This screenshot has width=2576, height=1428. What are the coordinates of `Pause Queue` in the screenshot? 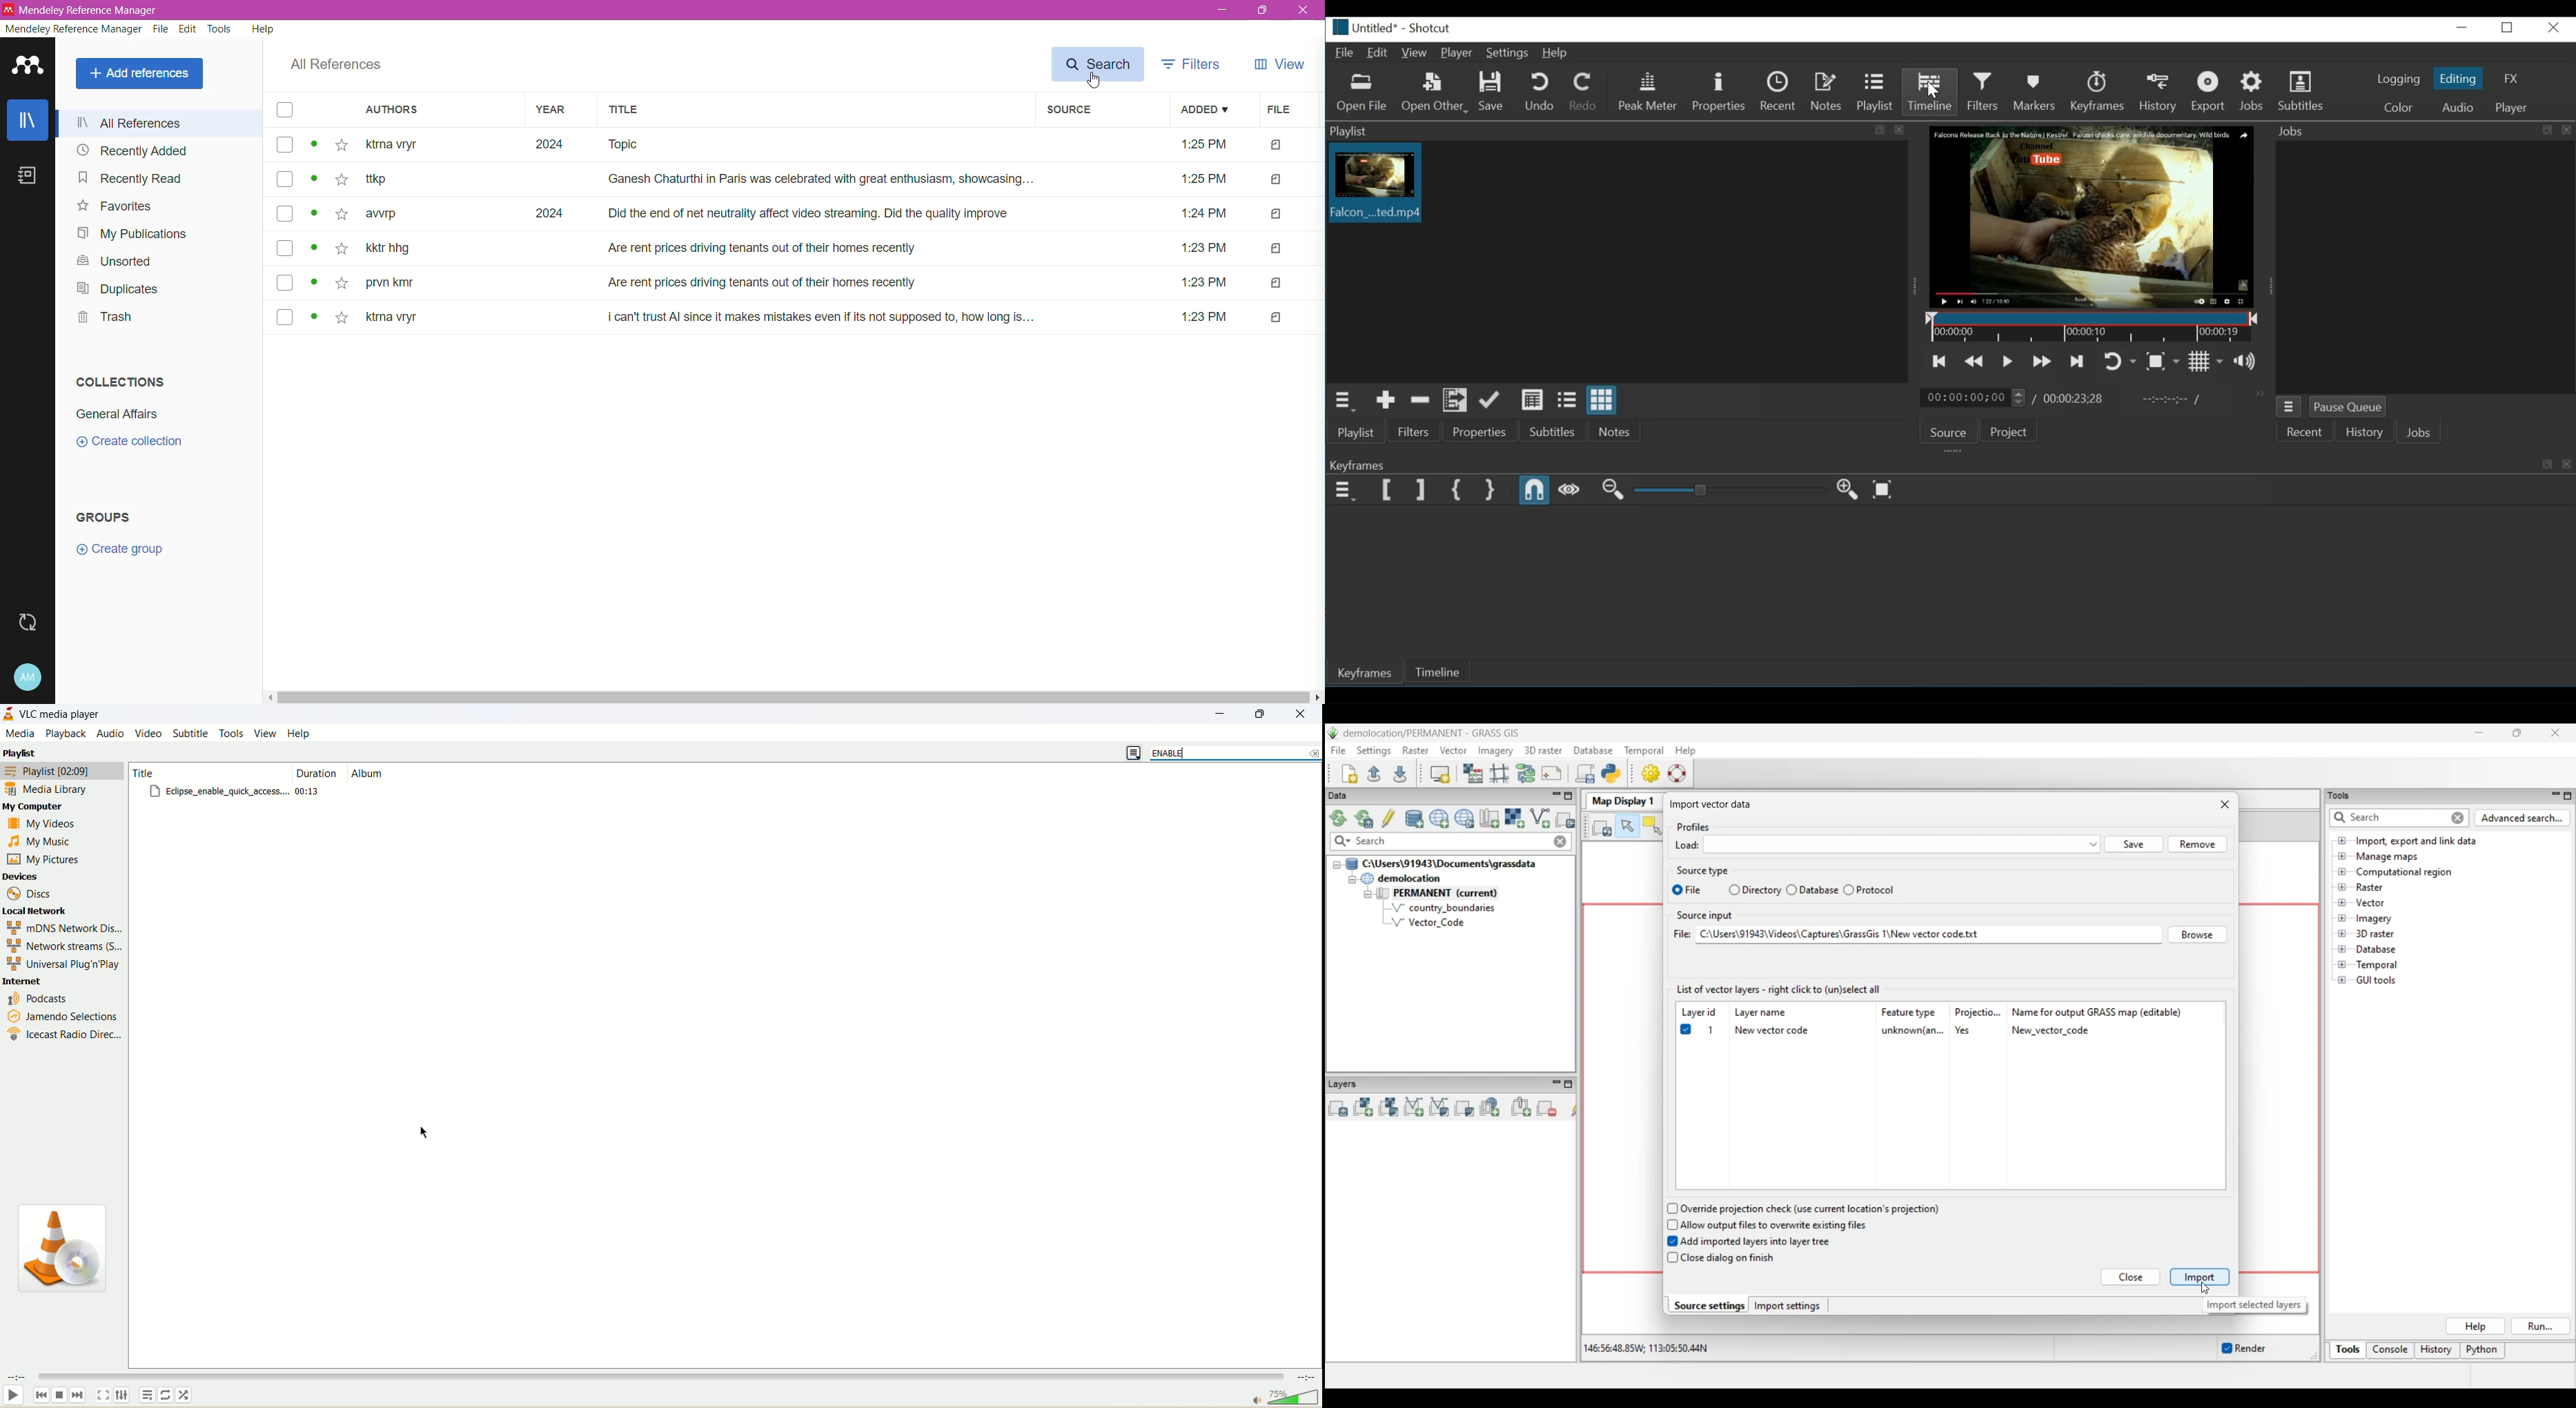 It's located at (2347, 407).